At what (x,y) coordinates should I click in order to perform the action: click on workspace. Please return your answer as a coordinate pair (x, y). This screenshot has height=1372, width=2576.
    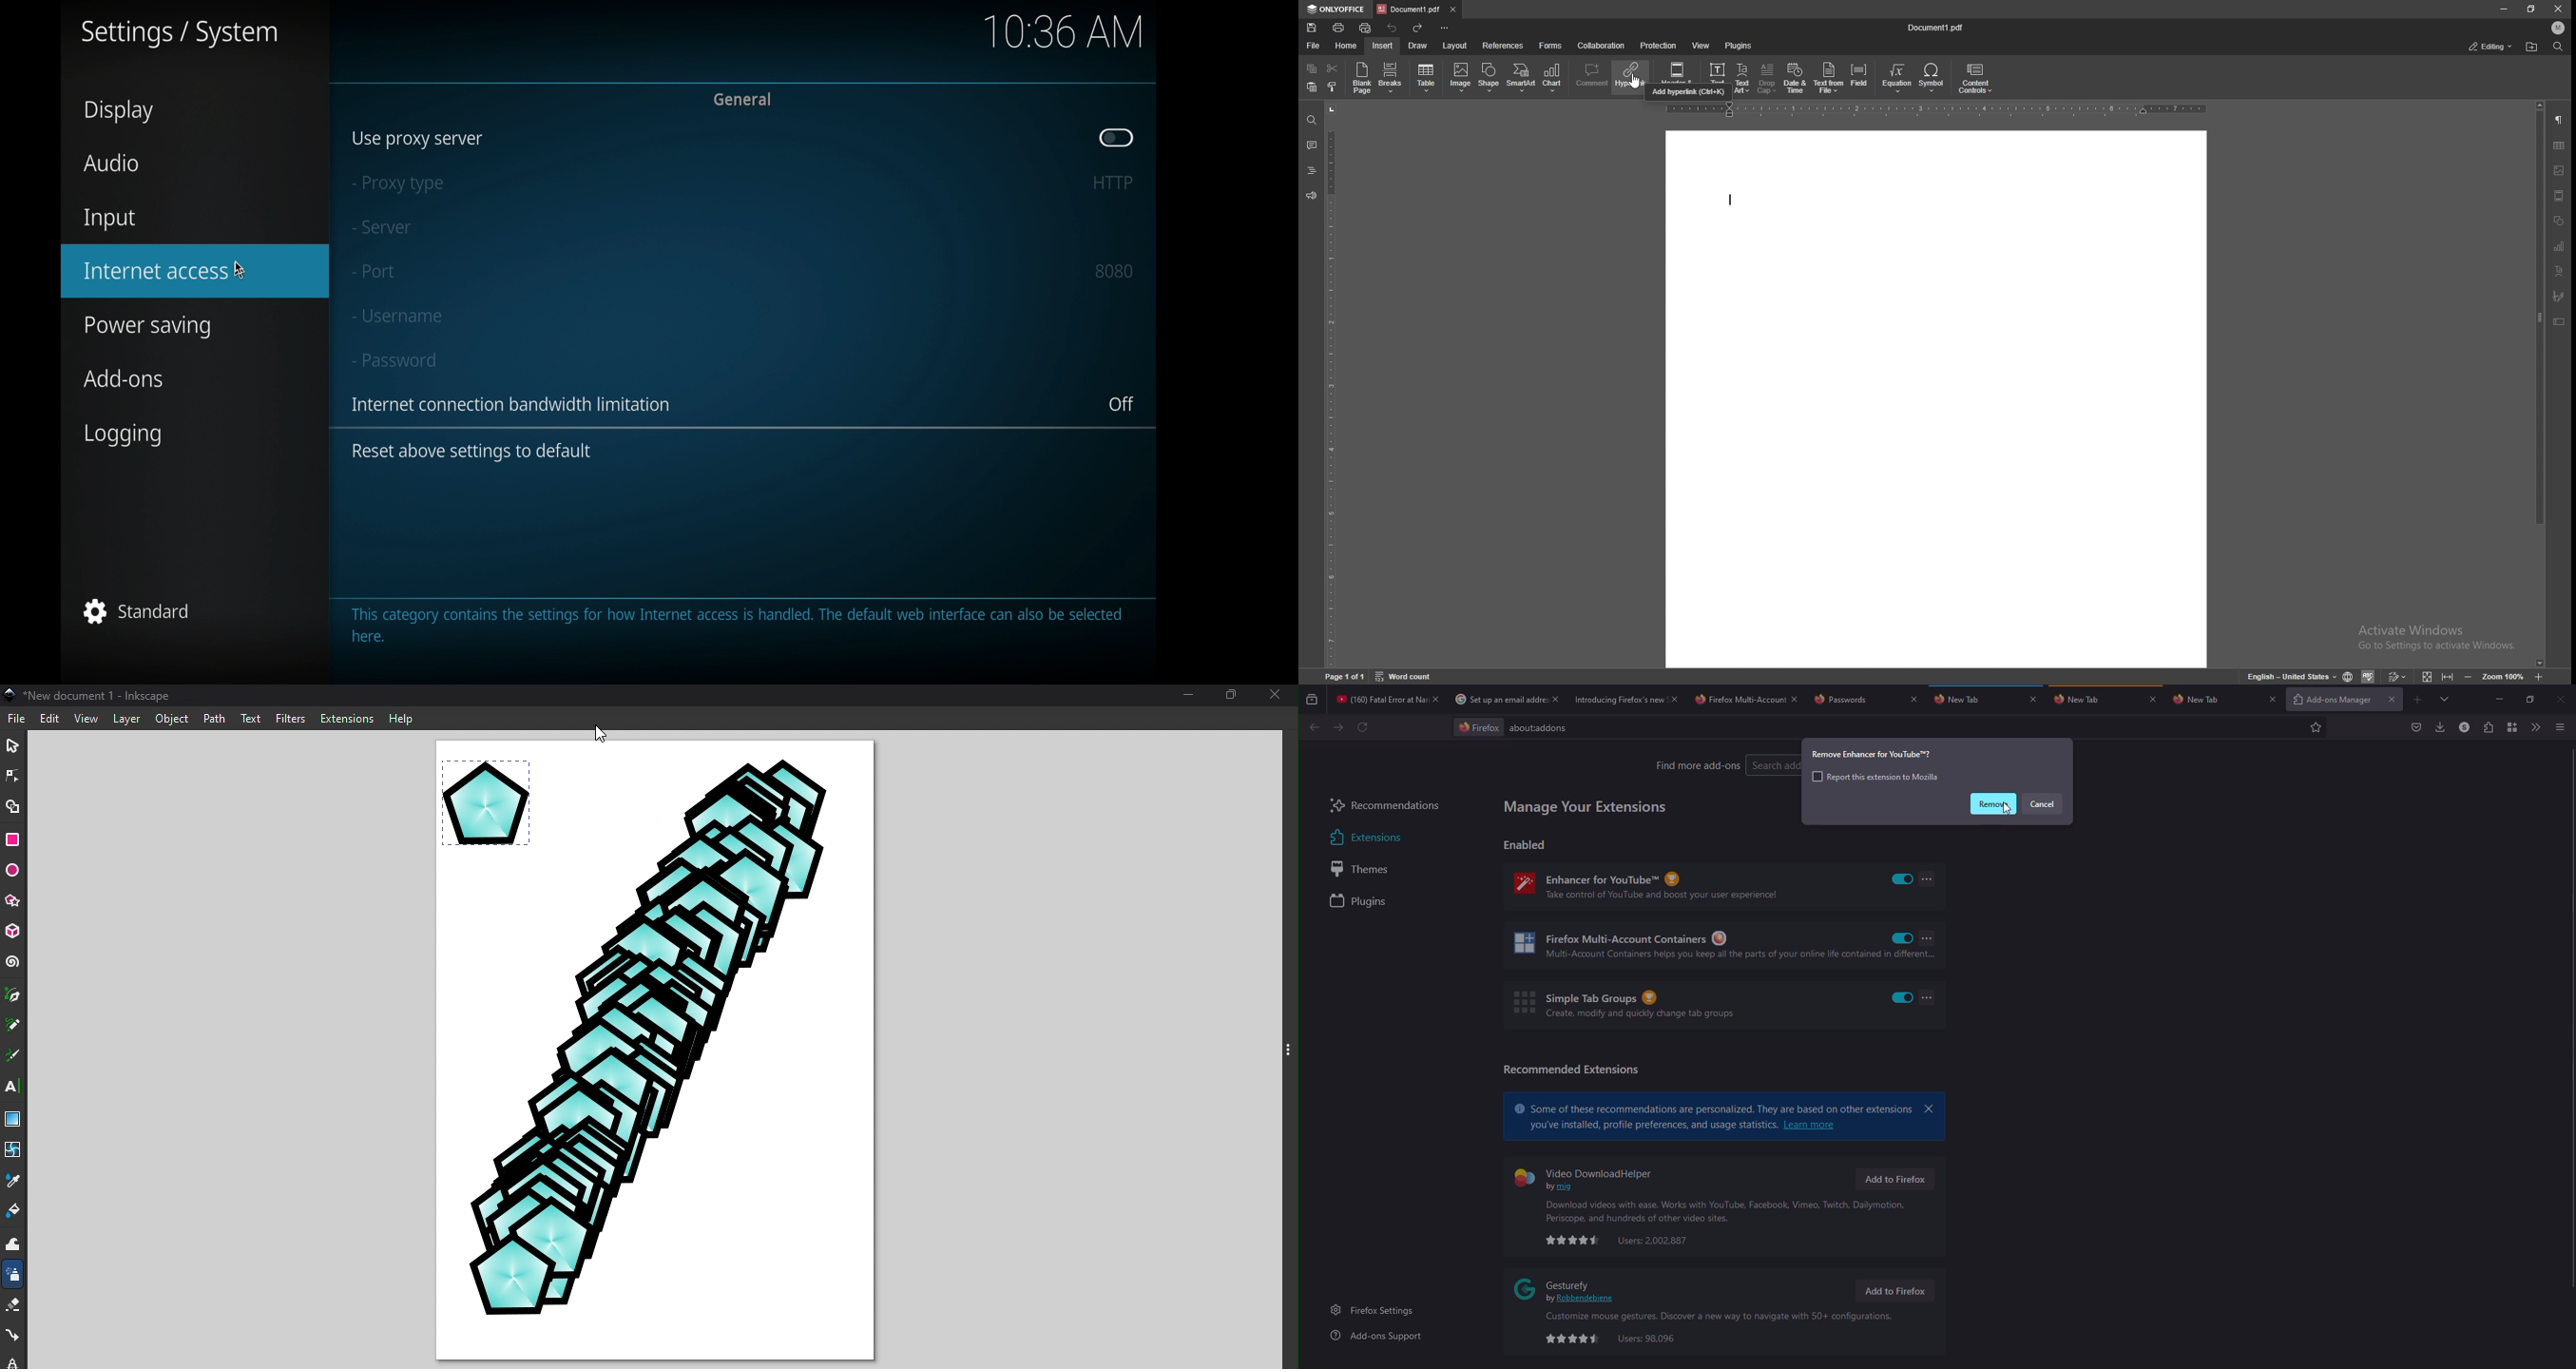
    Looking at the image, I should click on (1940, 398).